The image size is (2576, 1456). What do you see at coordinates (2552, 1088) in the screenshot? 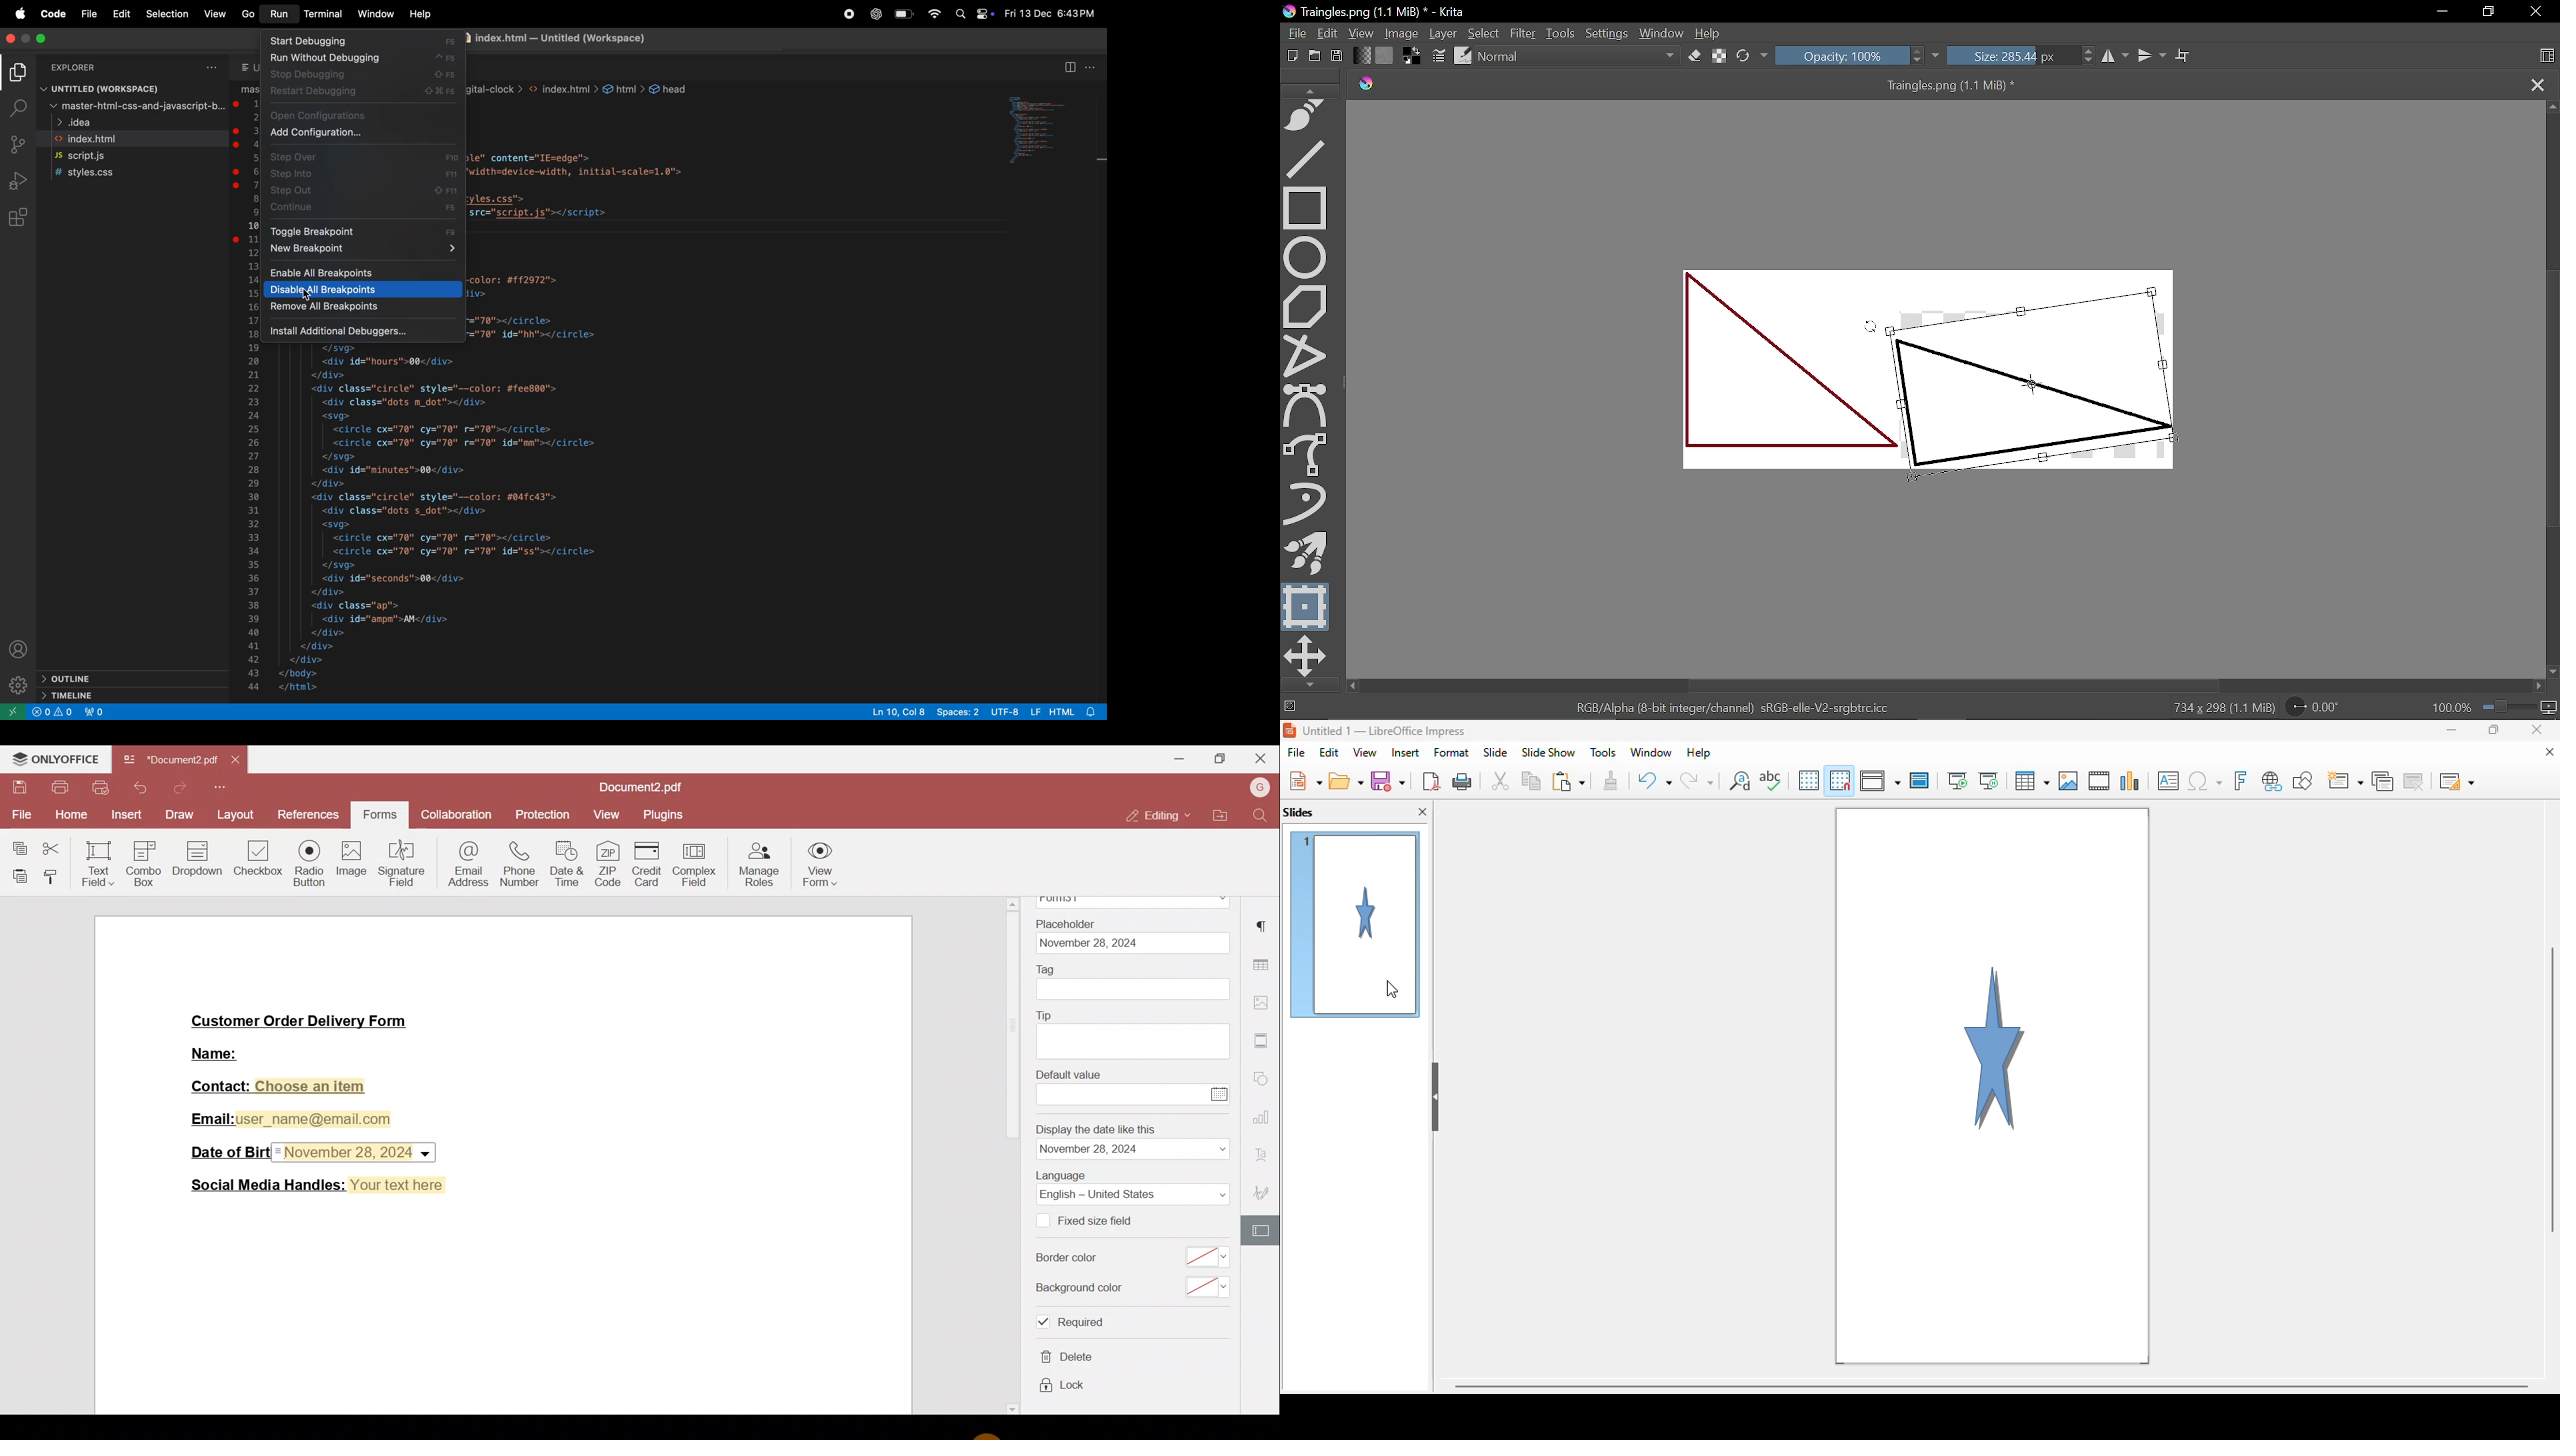
I see `vertical scroll bar` at bounding box center [2552, 1088].